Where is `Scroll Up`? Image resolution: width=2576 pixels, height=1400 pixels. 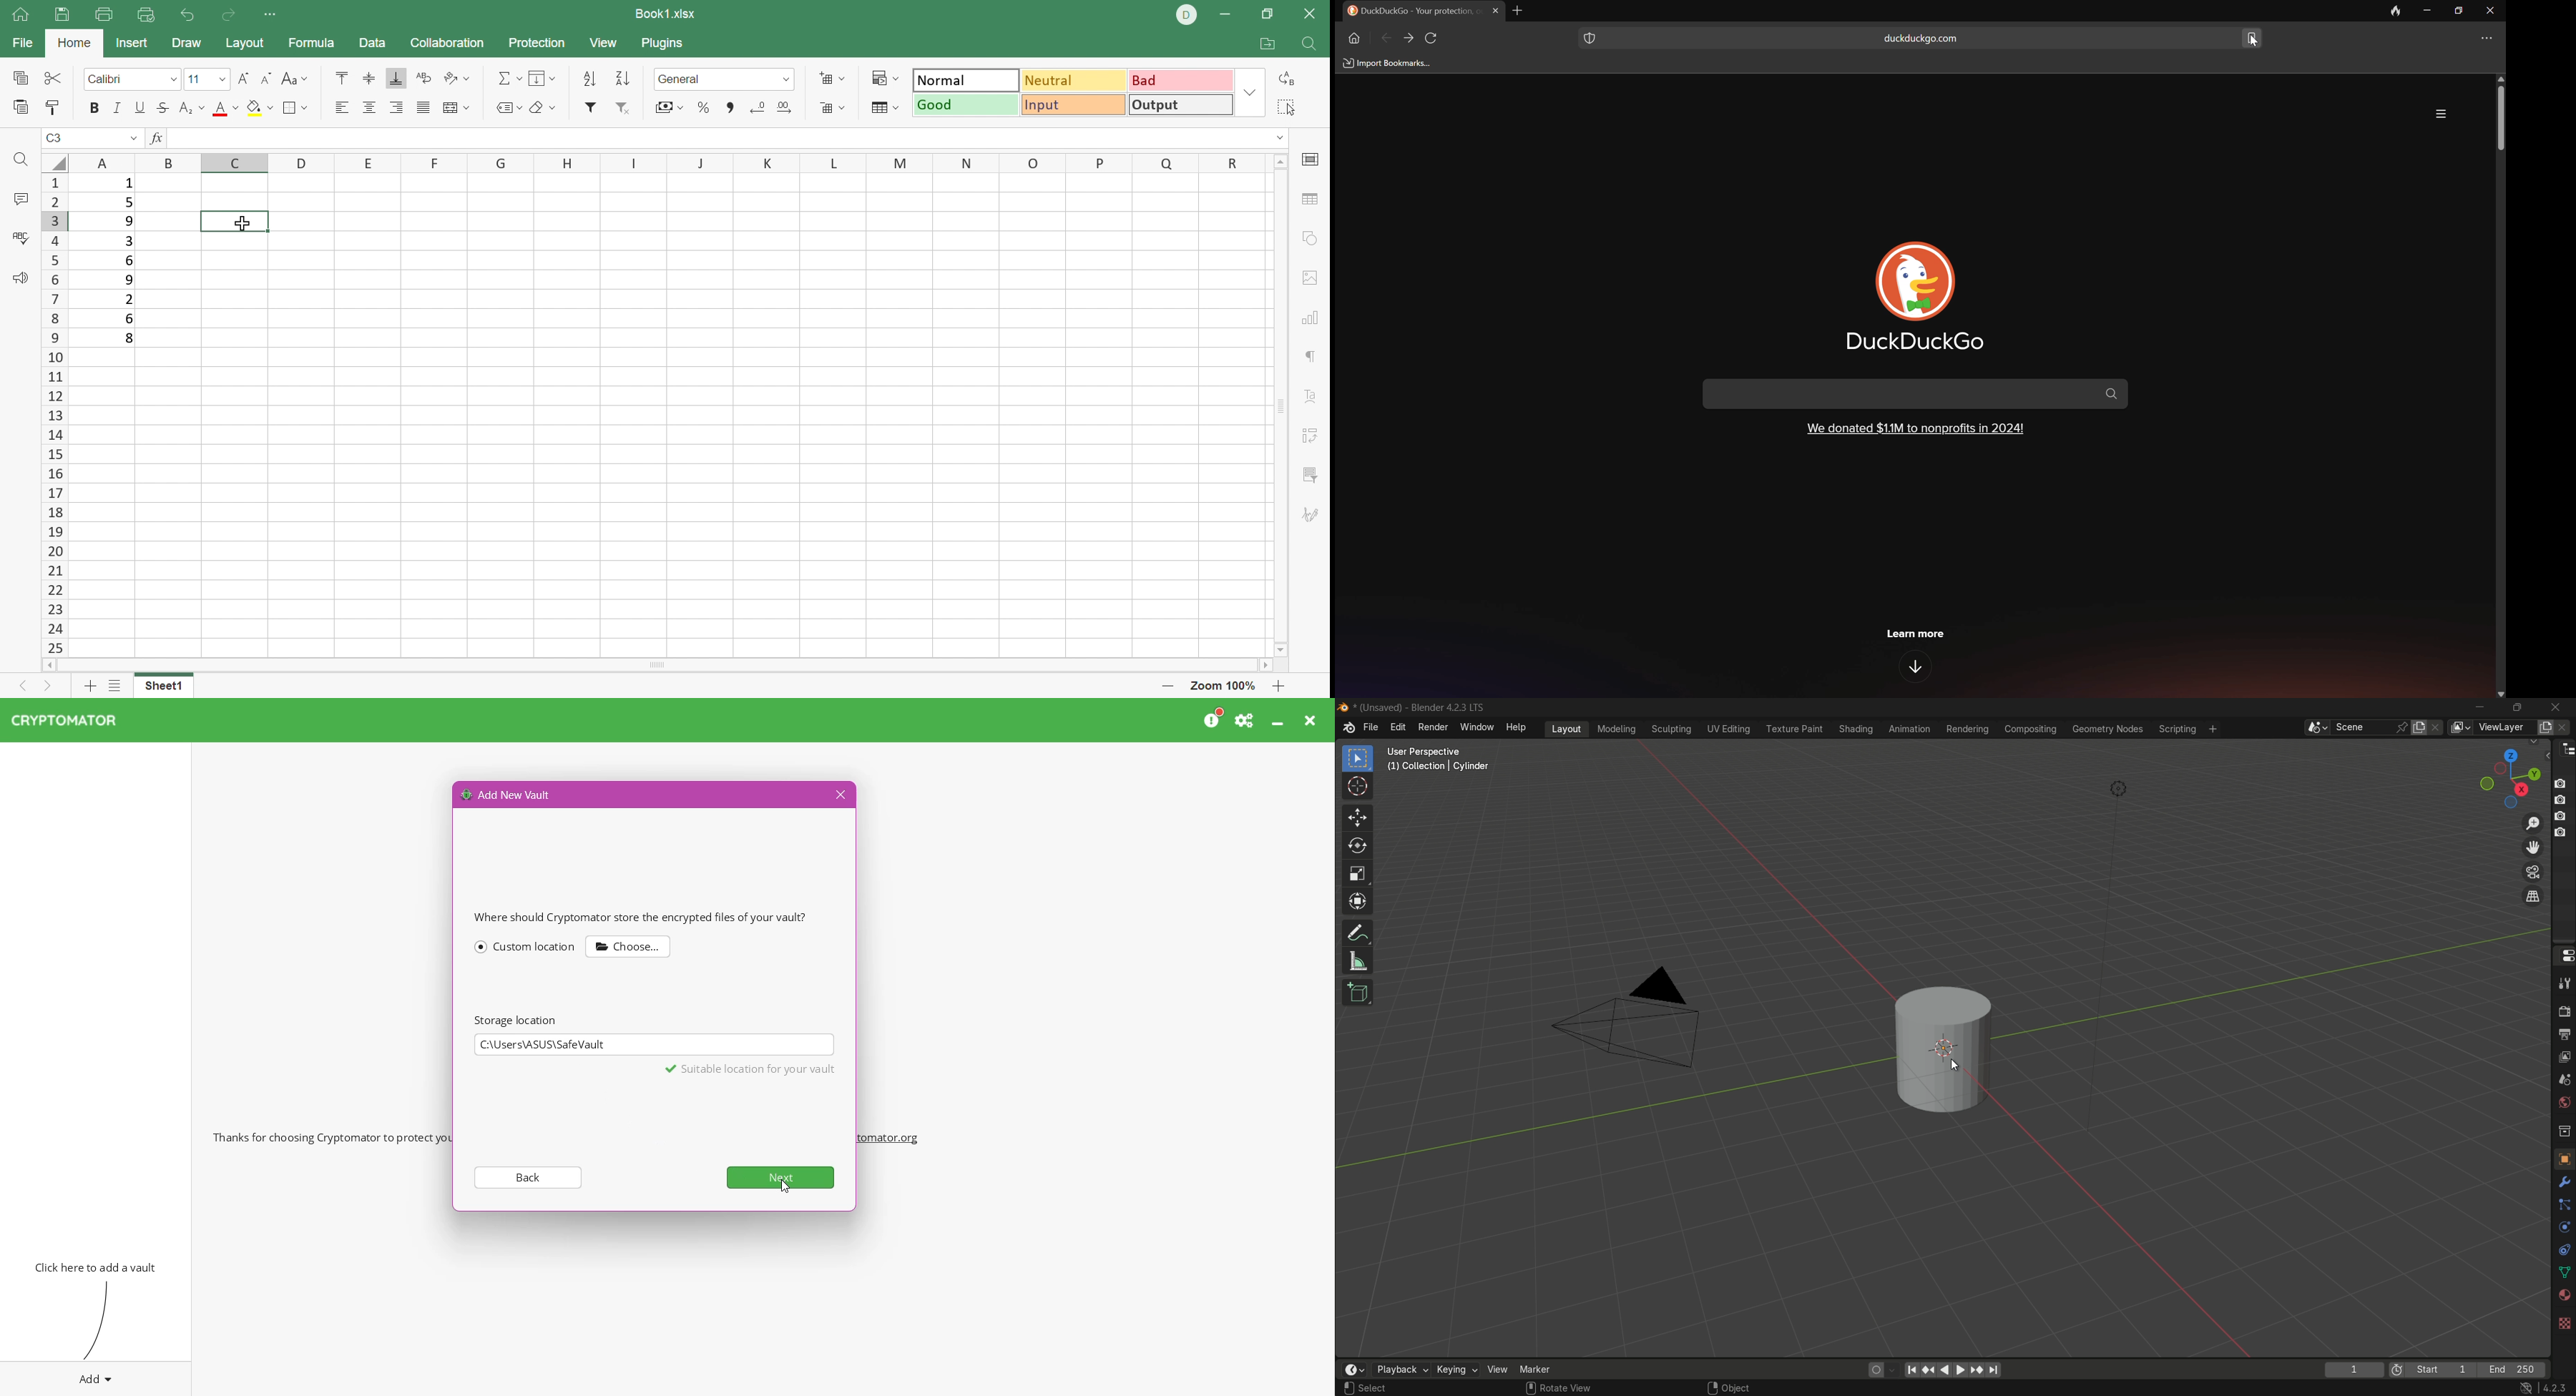 Scroll Up is located at coordinates (2499, 78).